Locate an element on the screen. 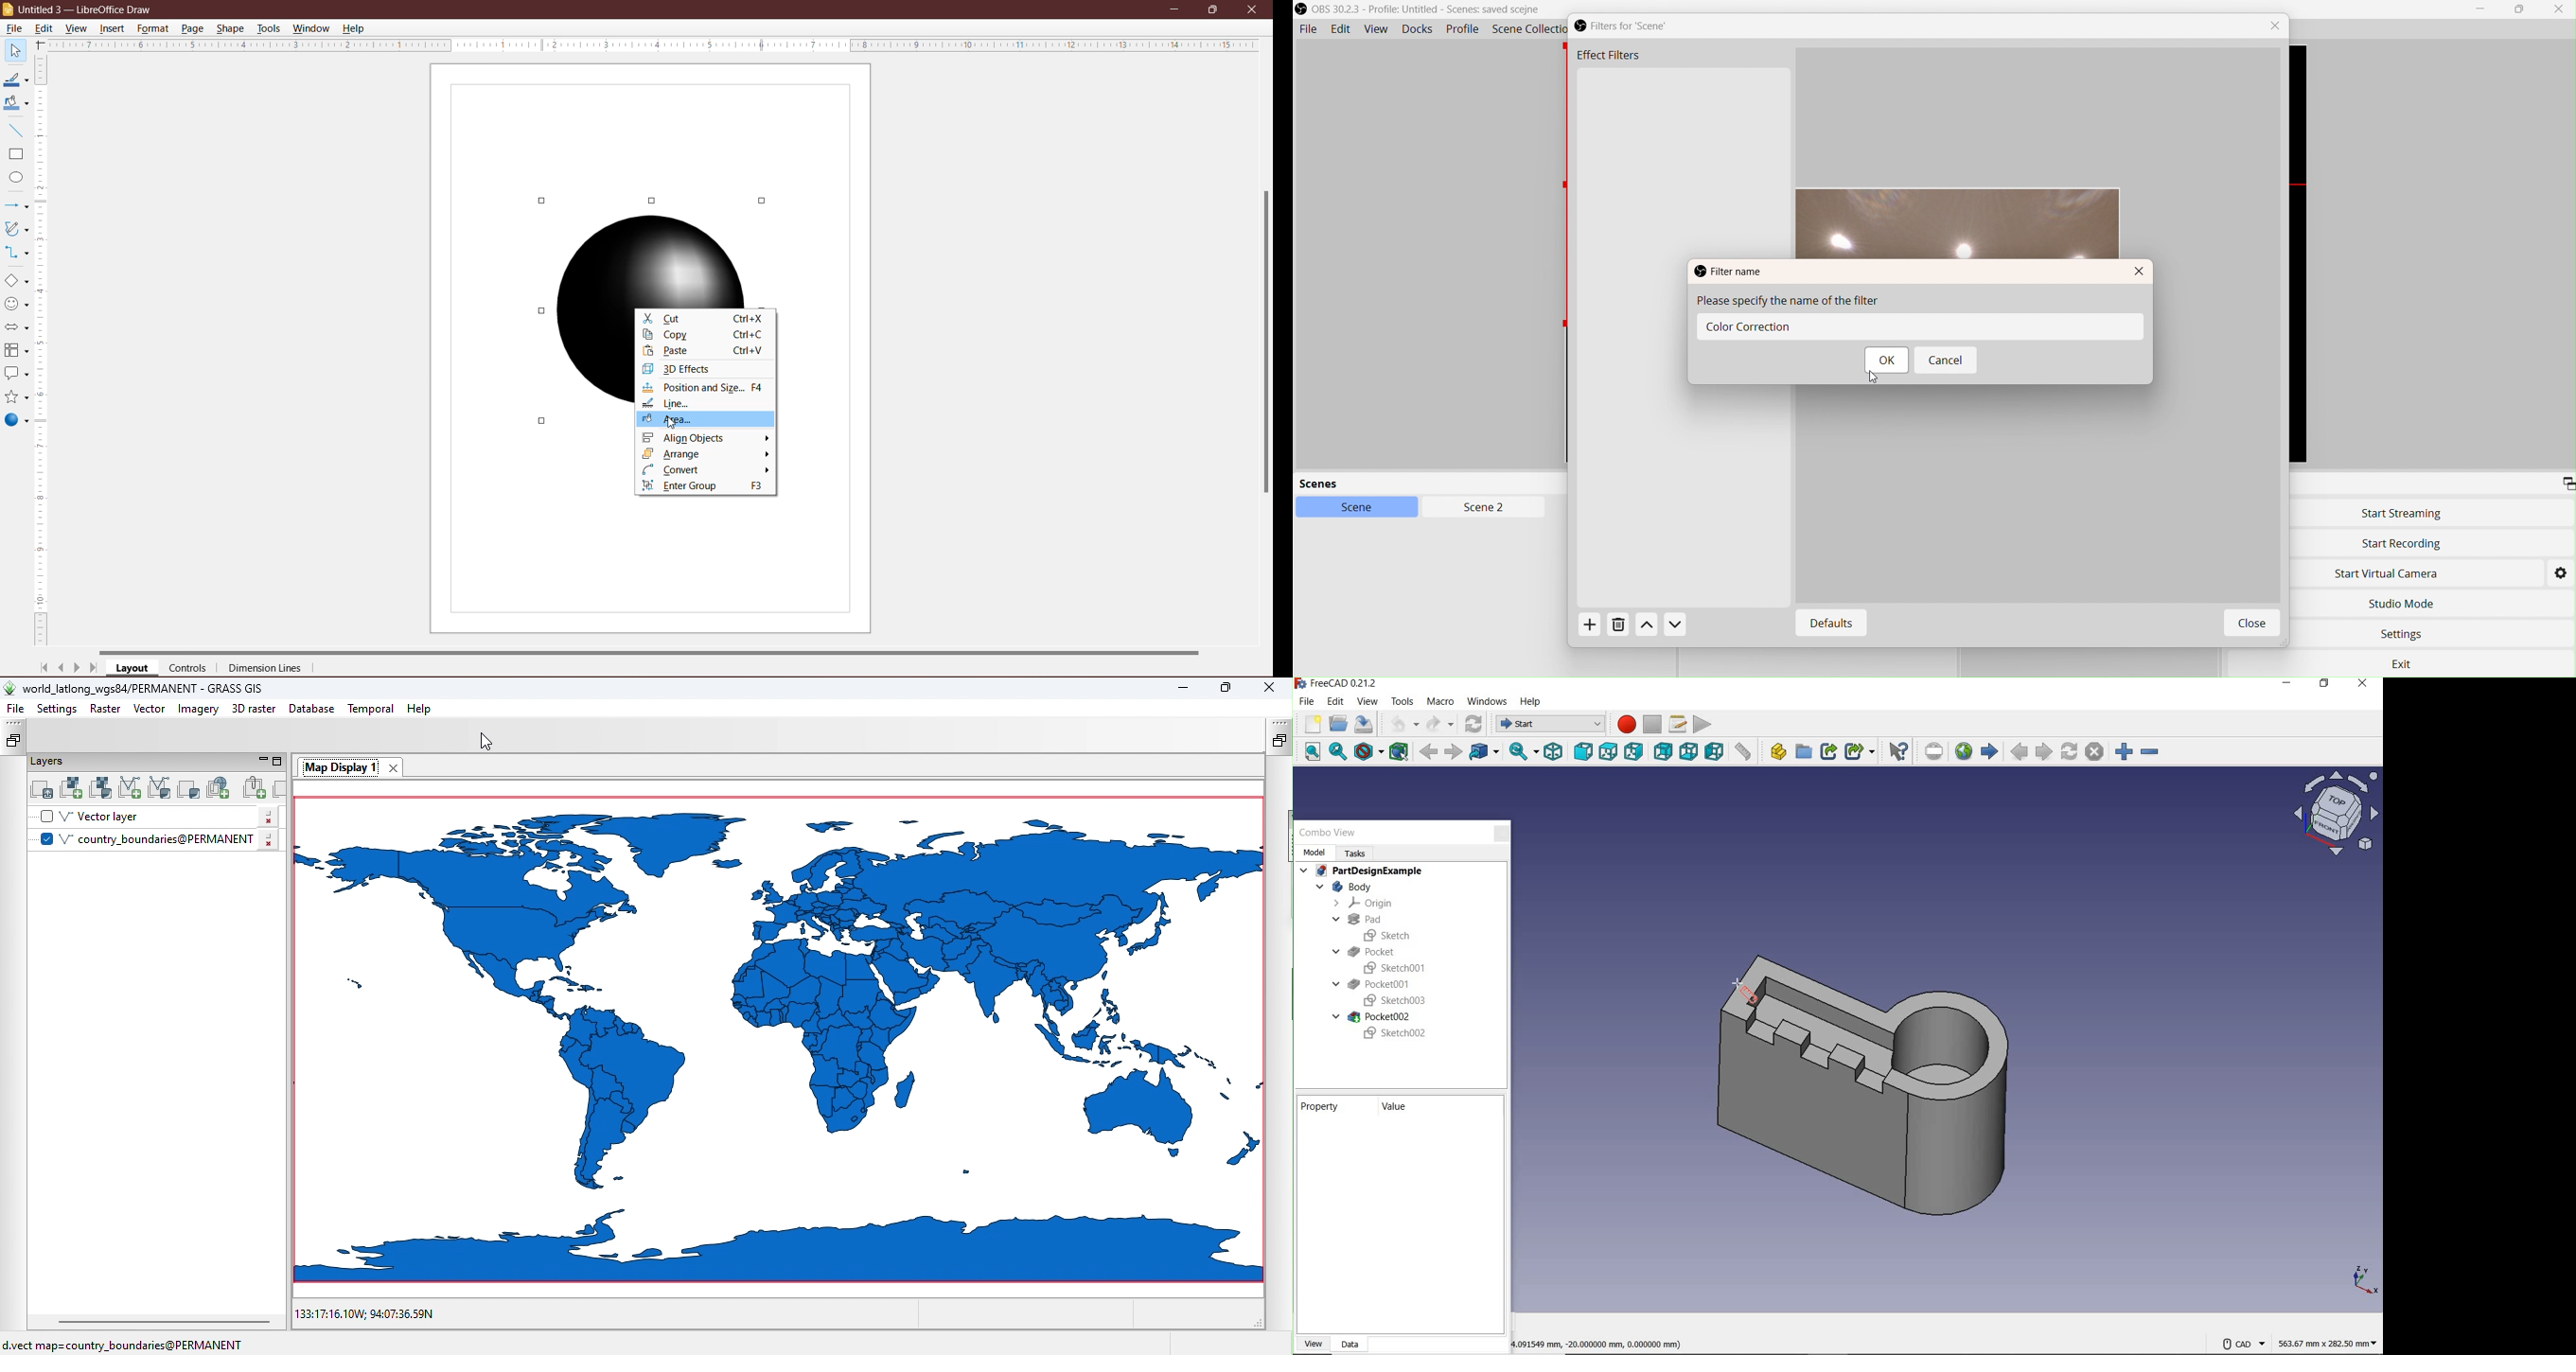 Image resolution: width=2576 pixels, height=1372 pixels. Line is located at coordinates (681, 405).